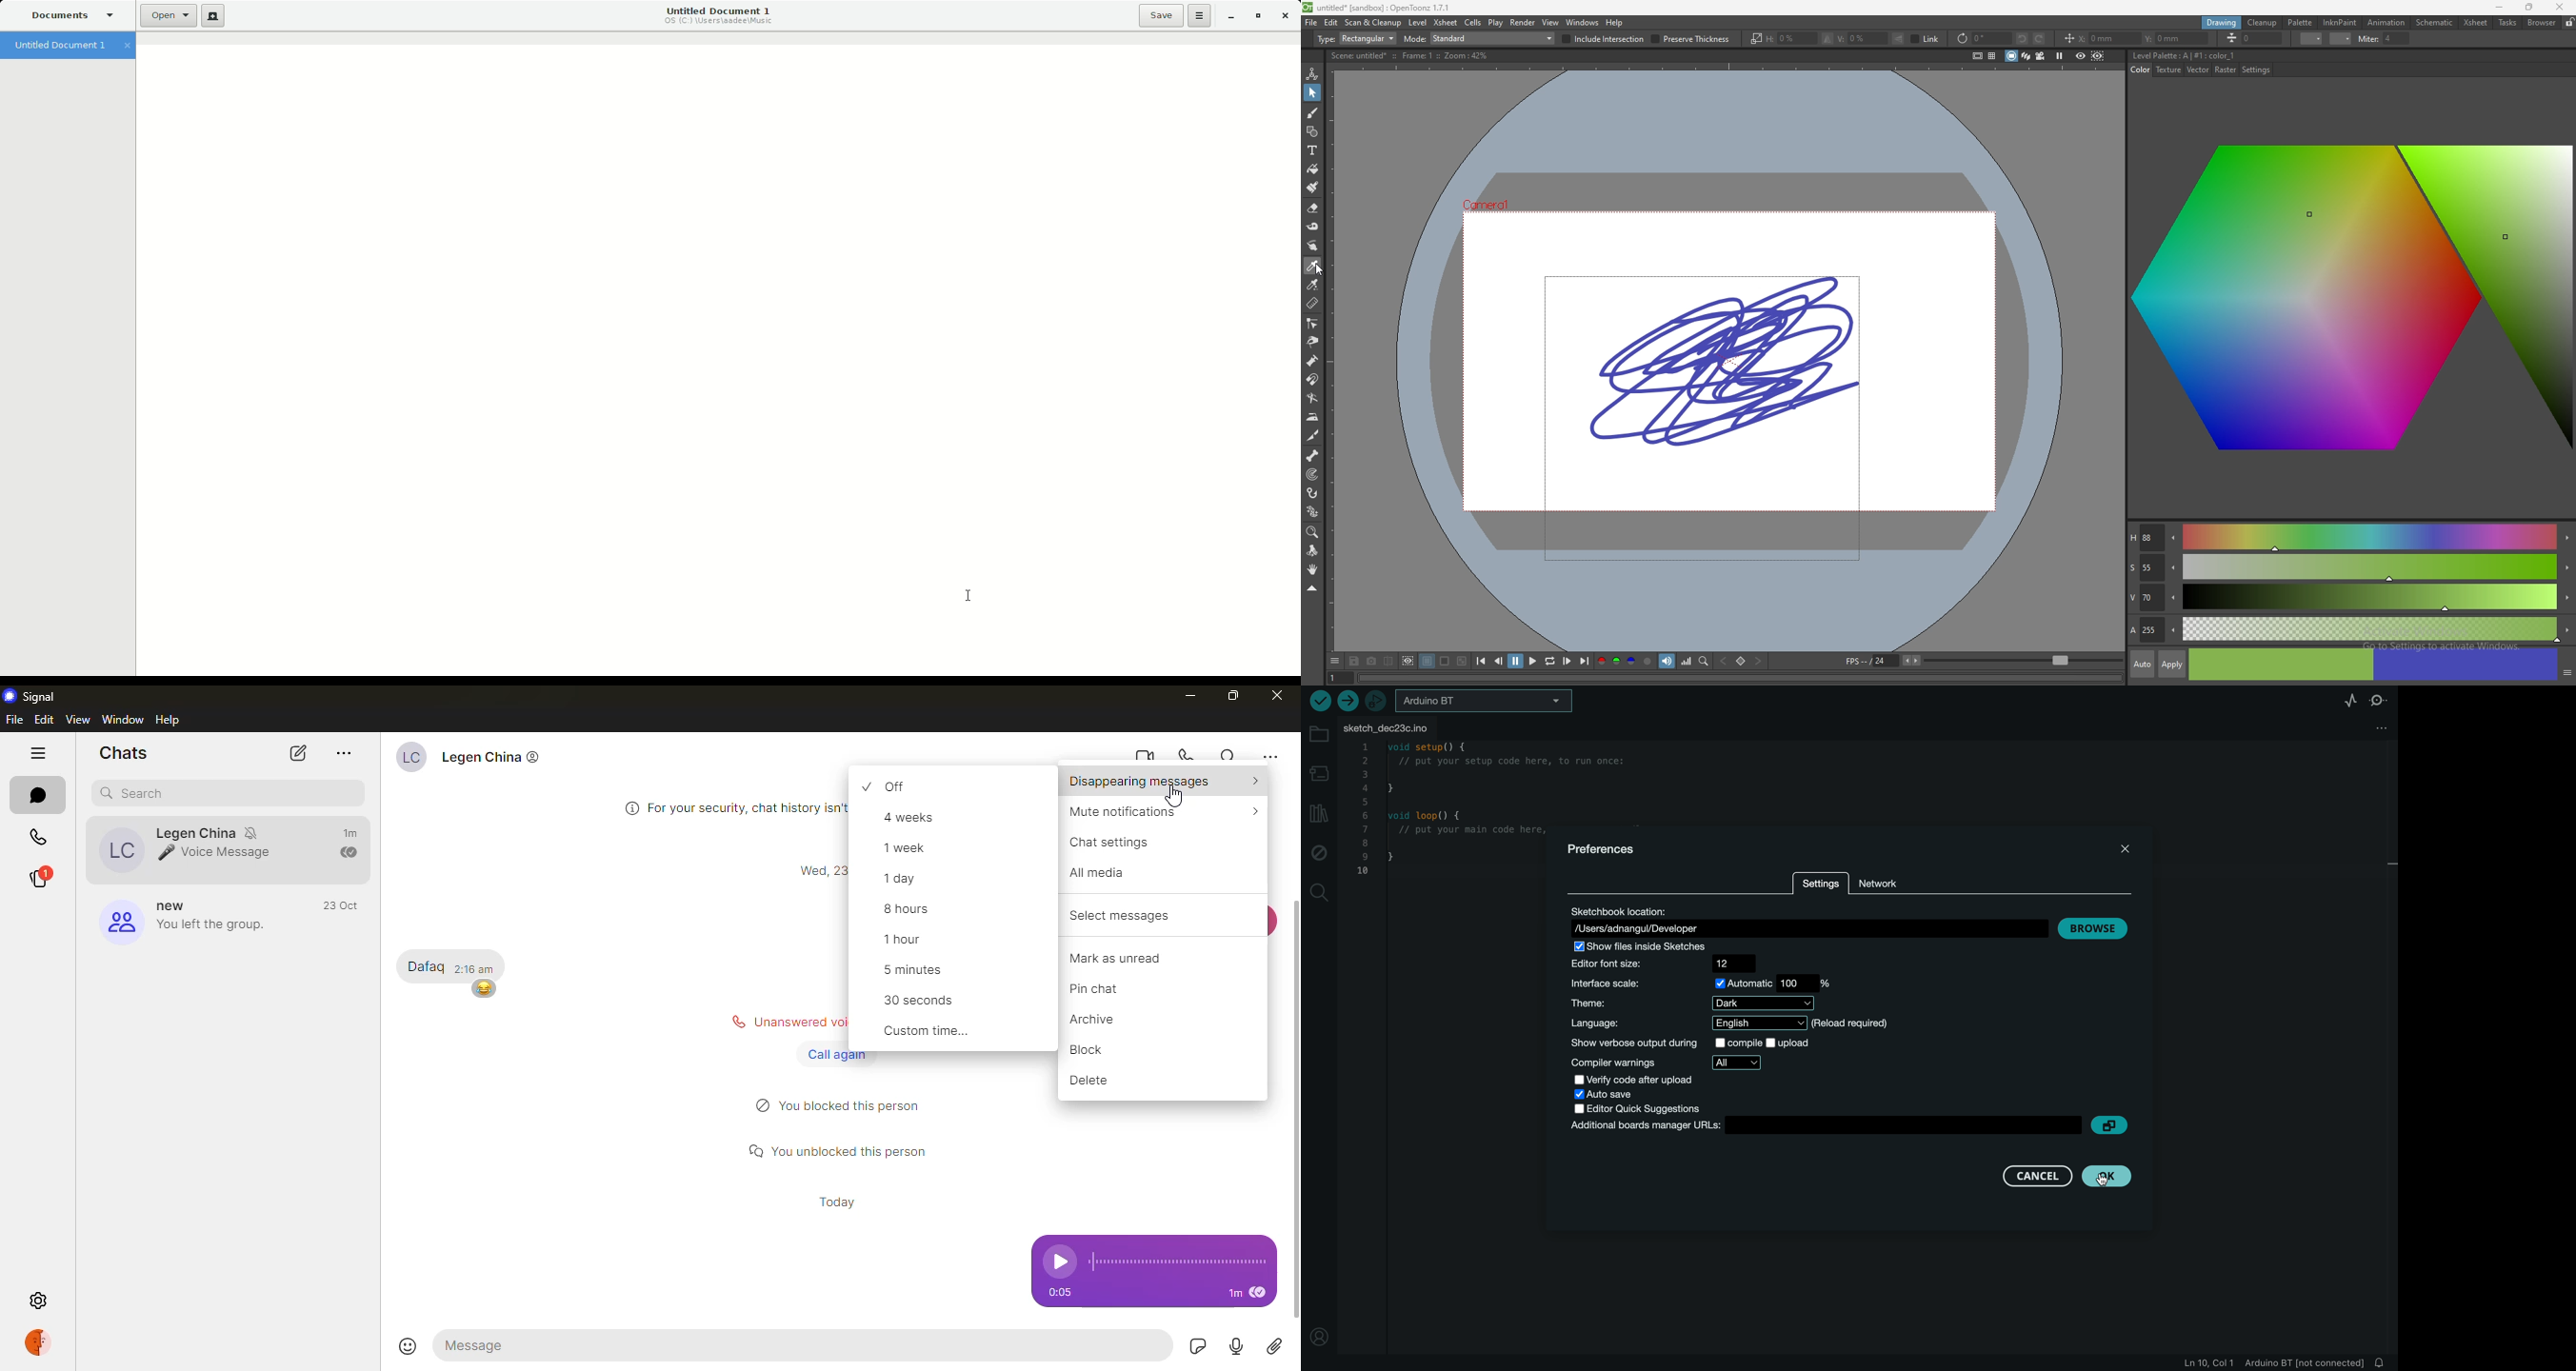 The image size is (2576, 1372). Describe the element at coordinates (1313, 511) in the screenshot. I see `plastic tool` at that location.